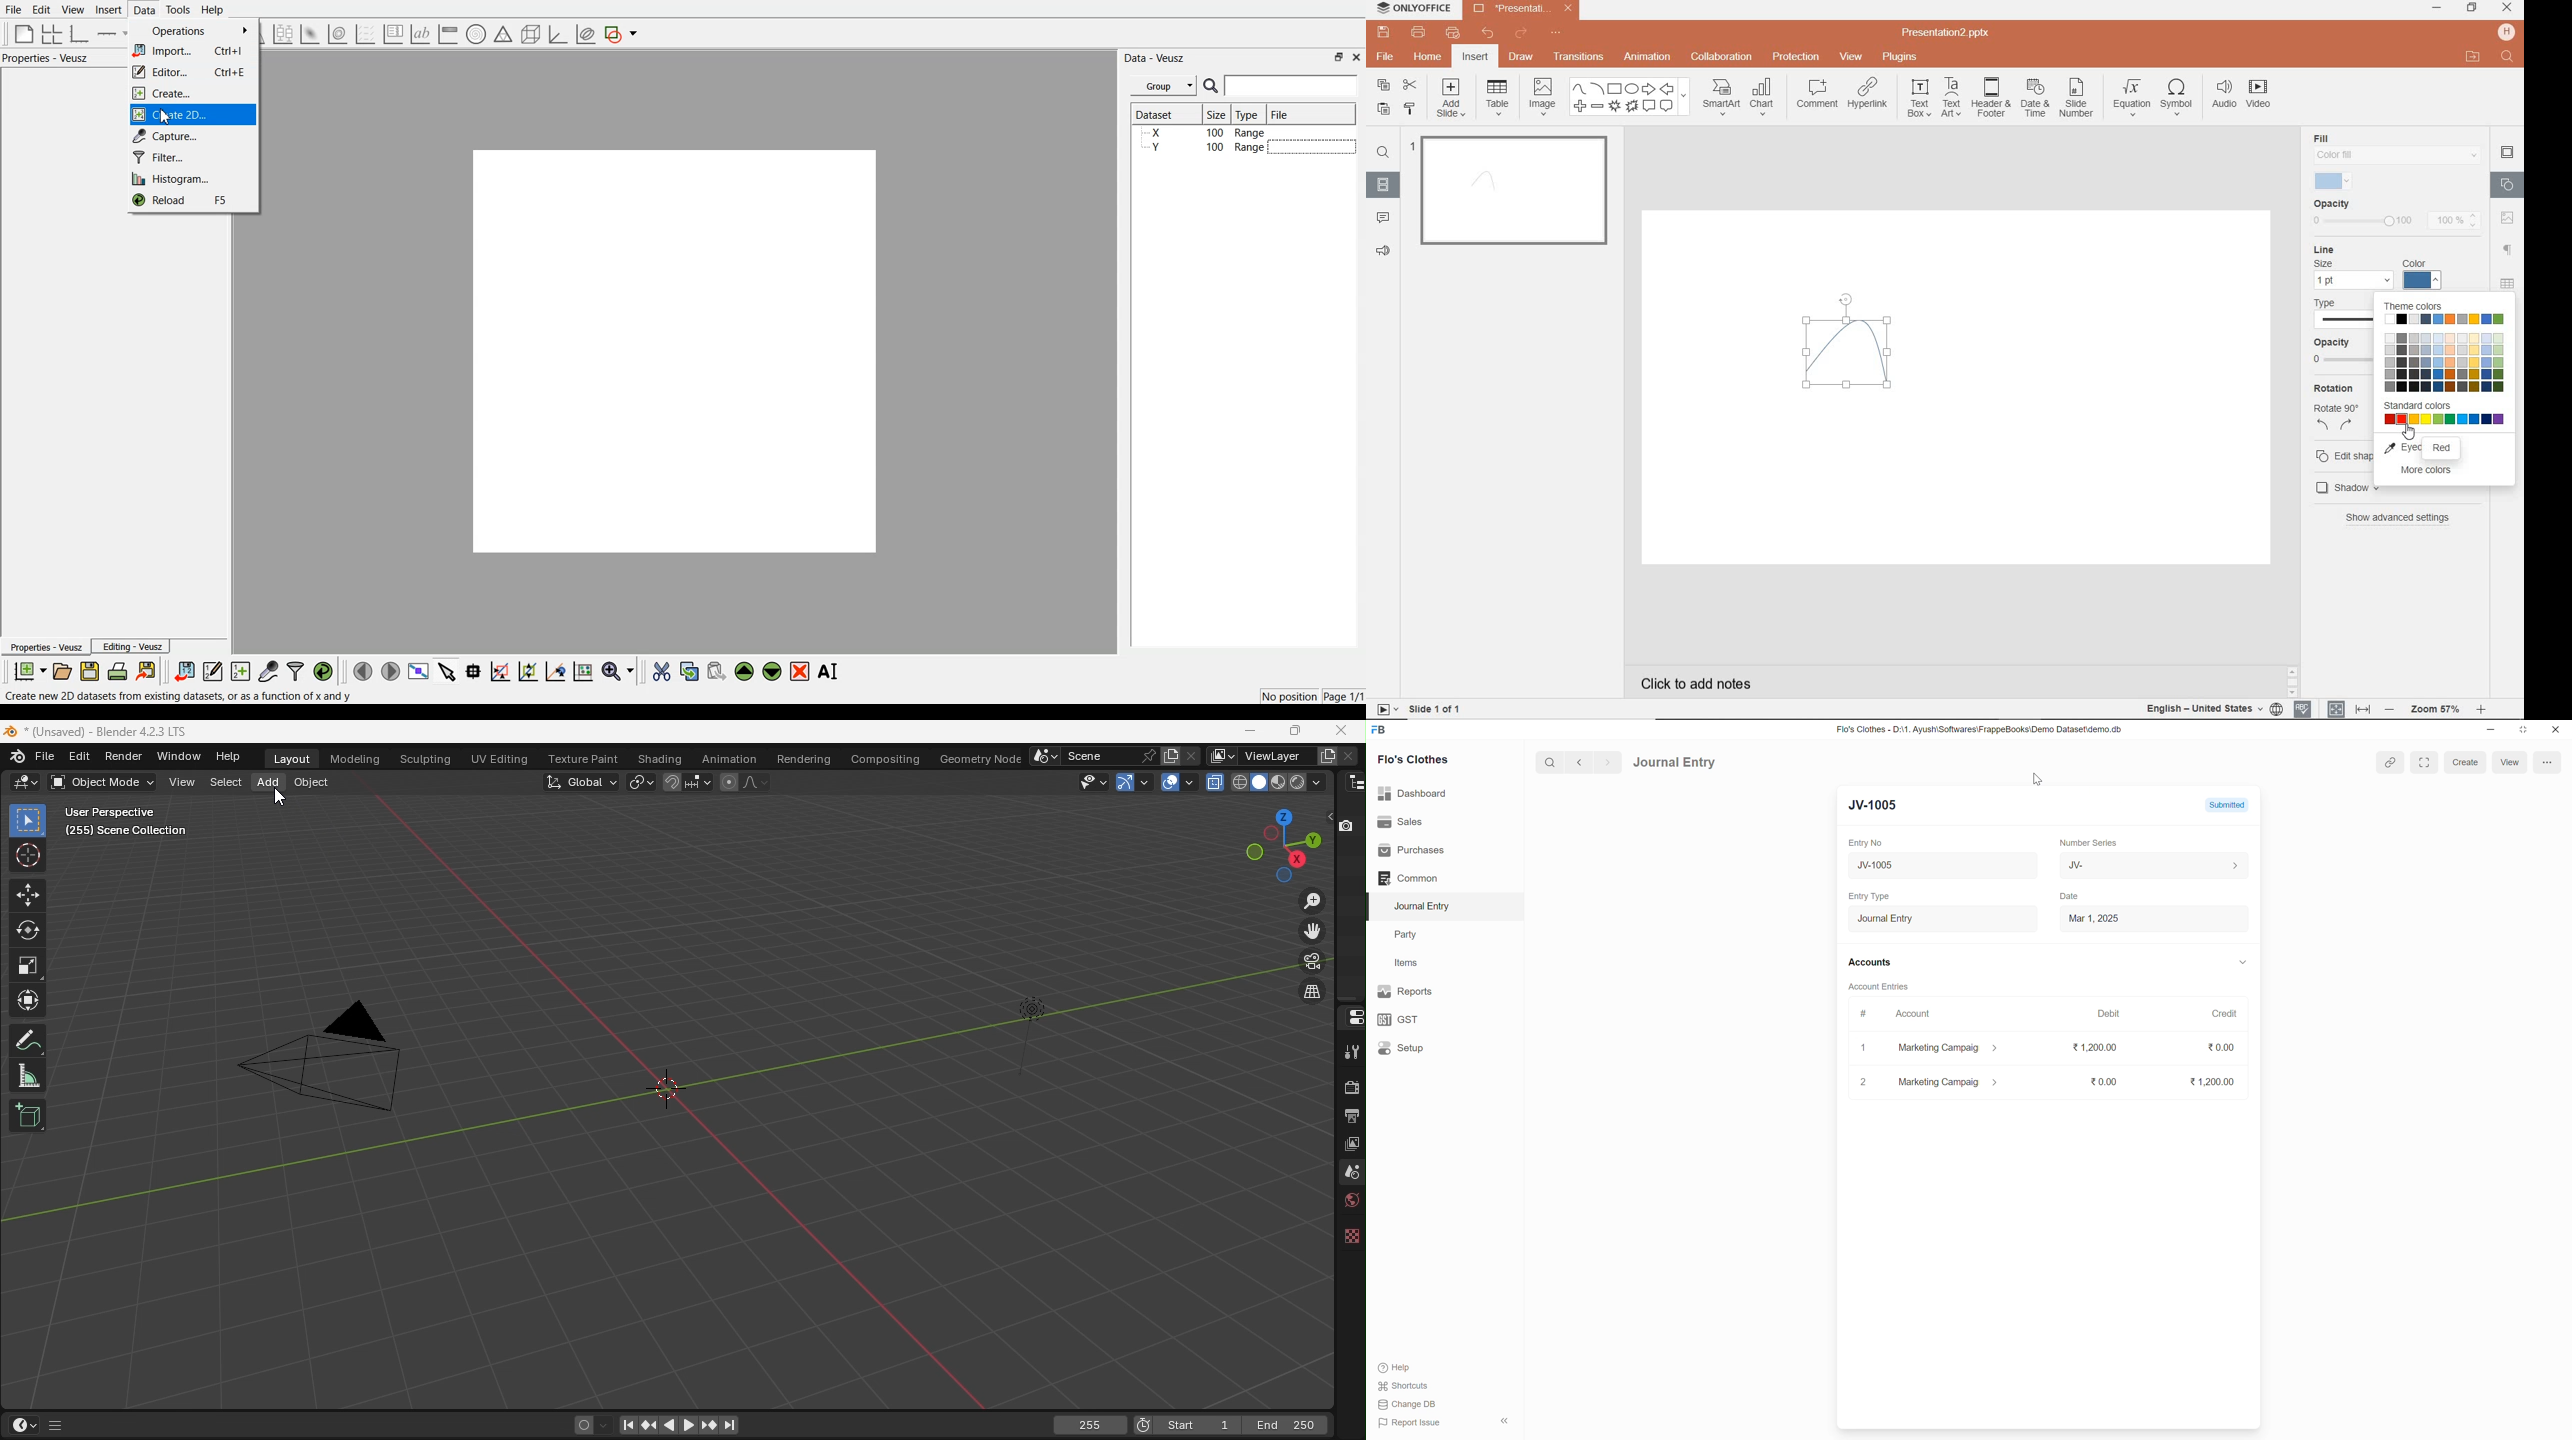  I want to click on opacity, so click(2343, 355).